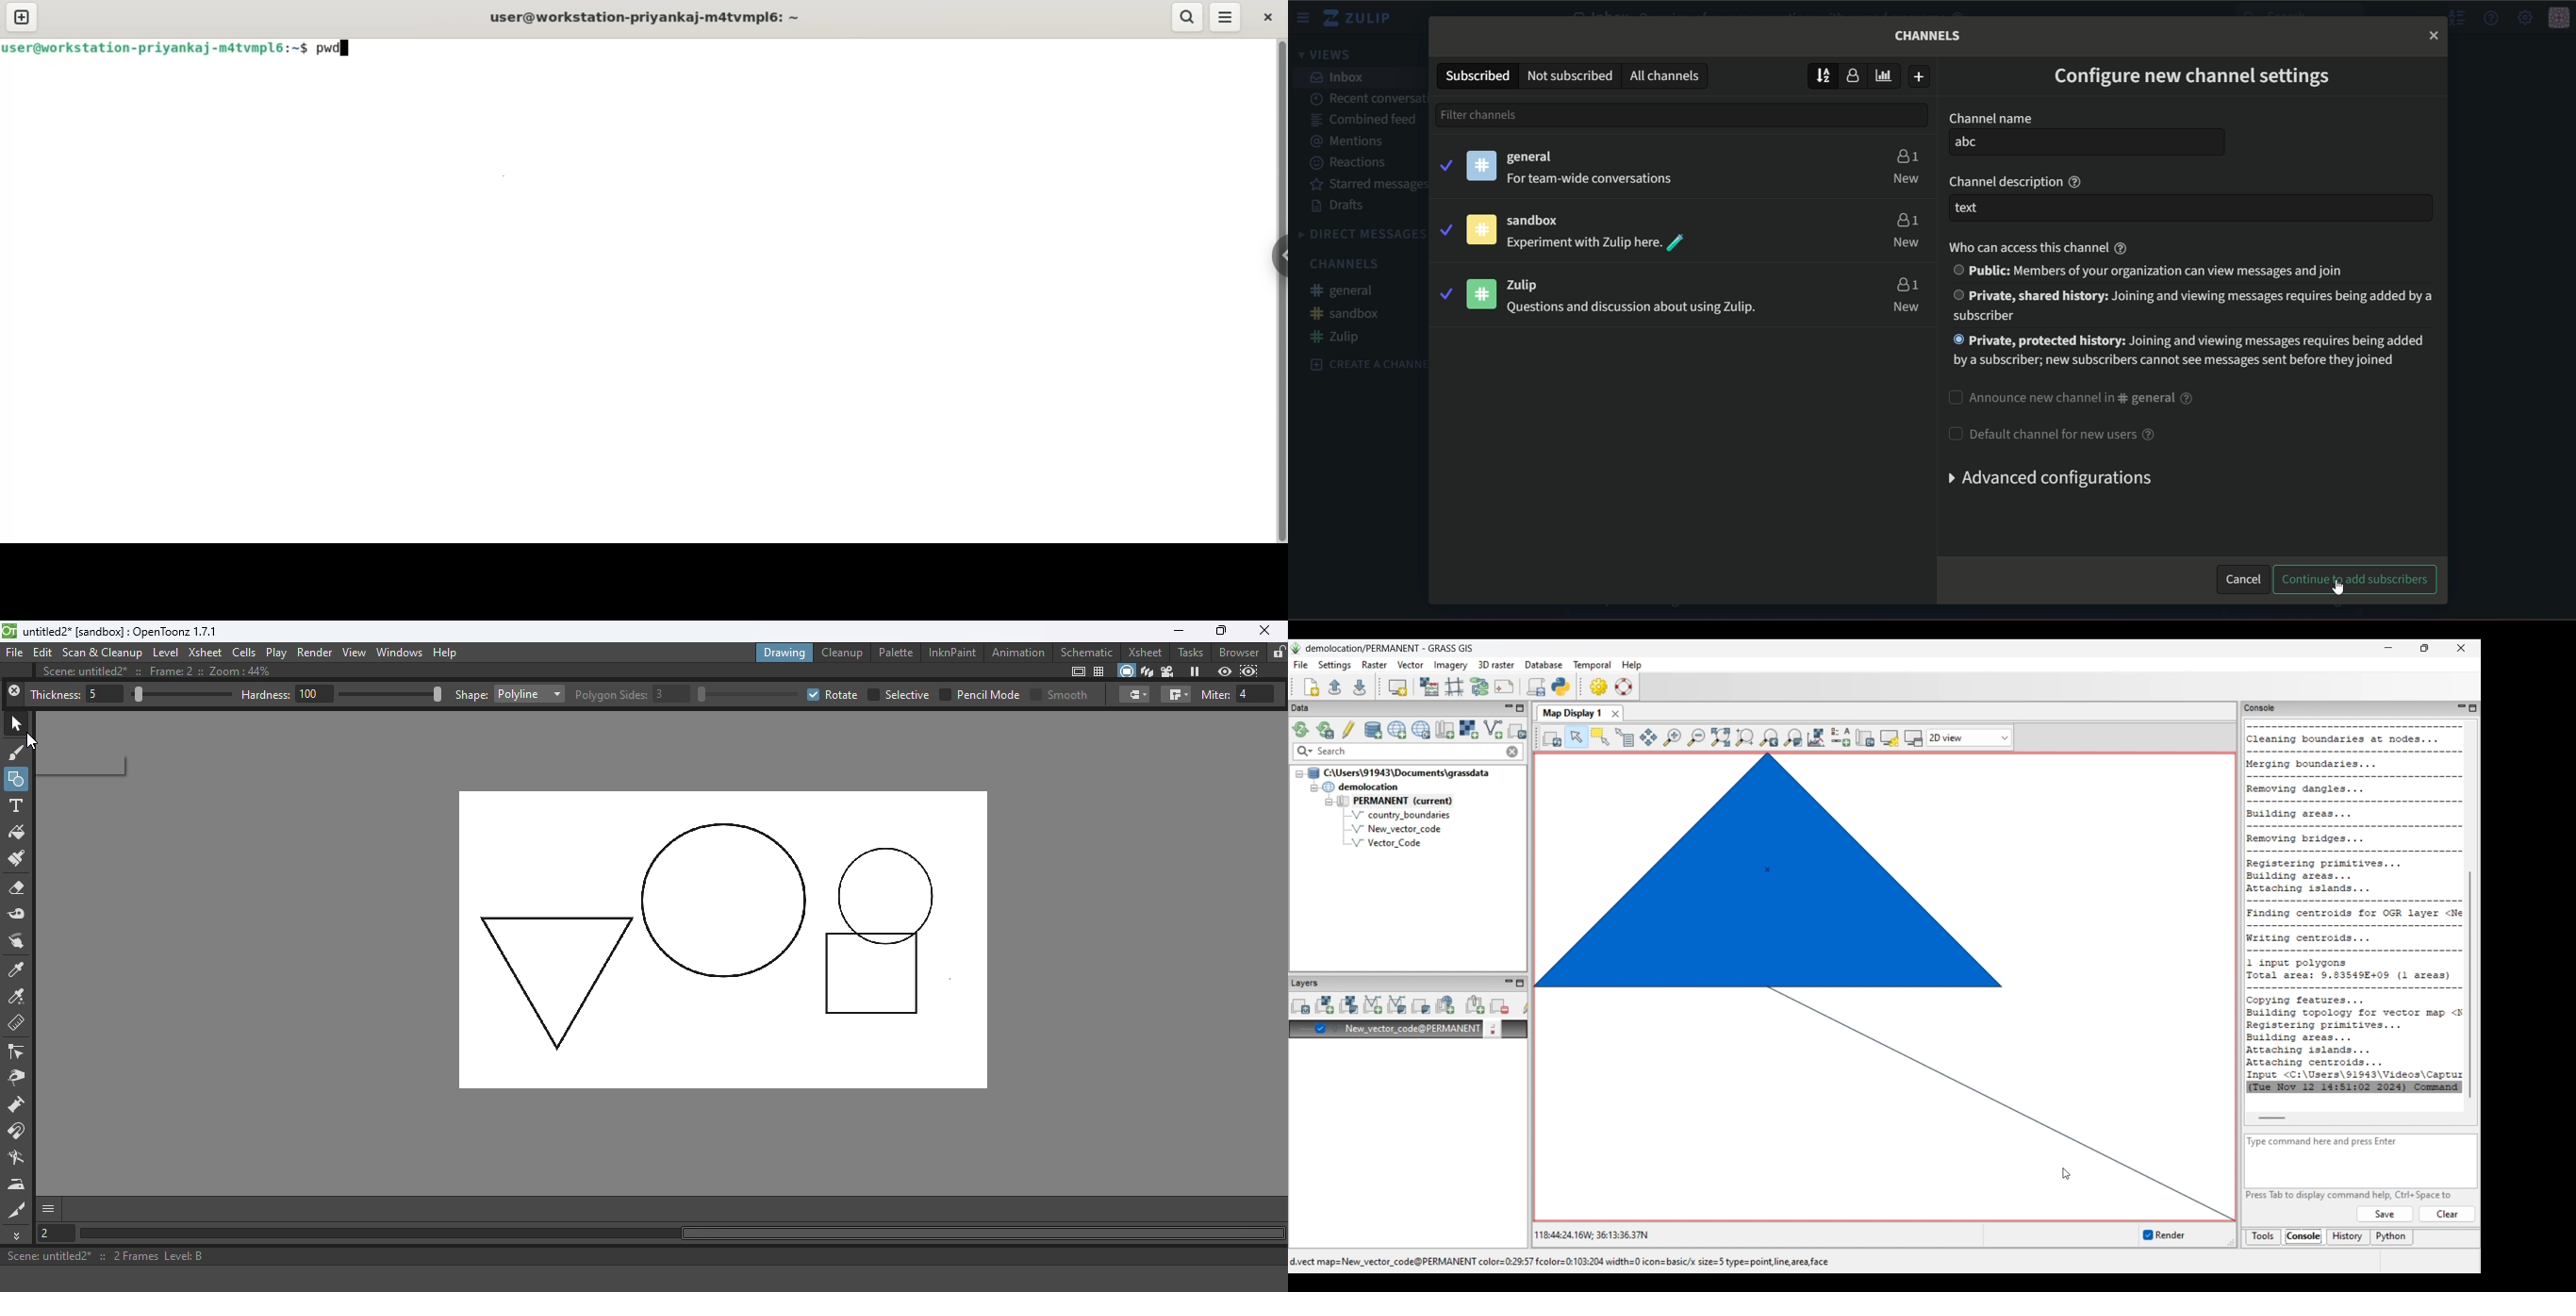 The image size is (2576, 1316). Describe the element at coordinates (1906, 243) in the screenshot. I see `new` at that location.